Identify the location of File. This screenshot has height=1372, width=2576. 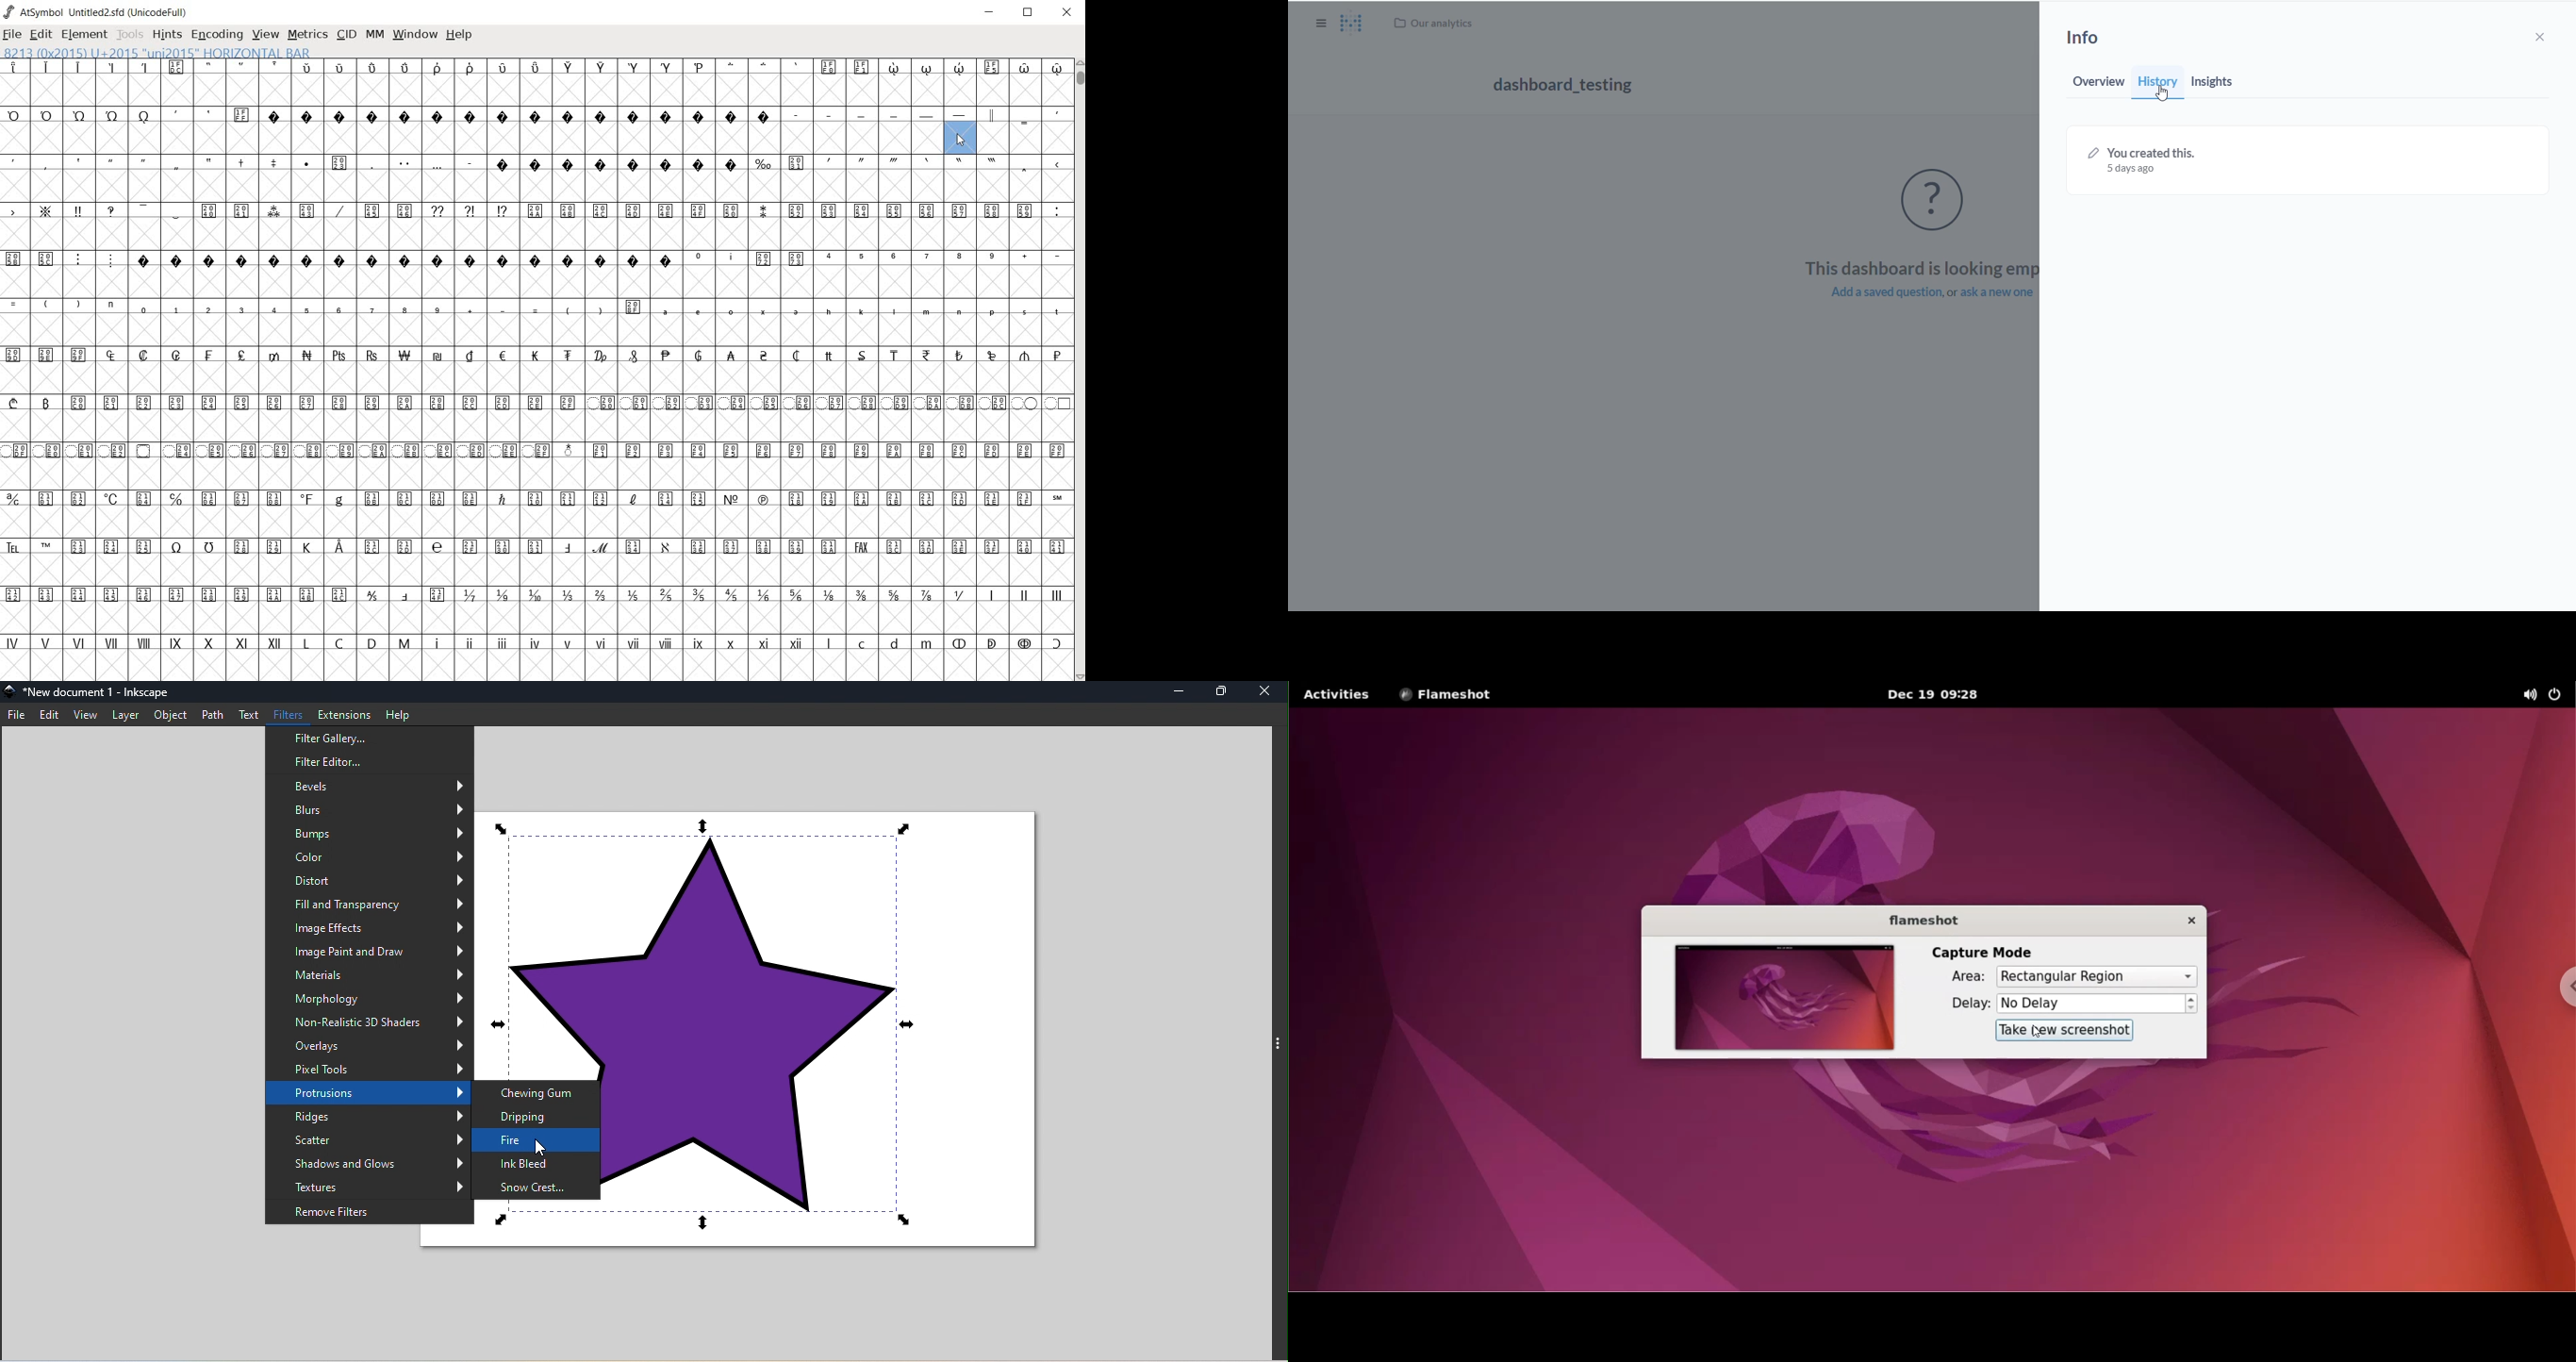
(17, 717).